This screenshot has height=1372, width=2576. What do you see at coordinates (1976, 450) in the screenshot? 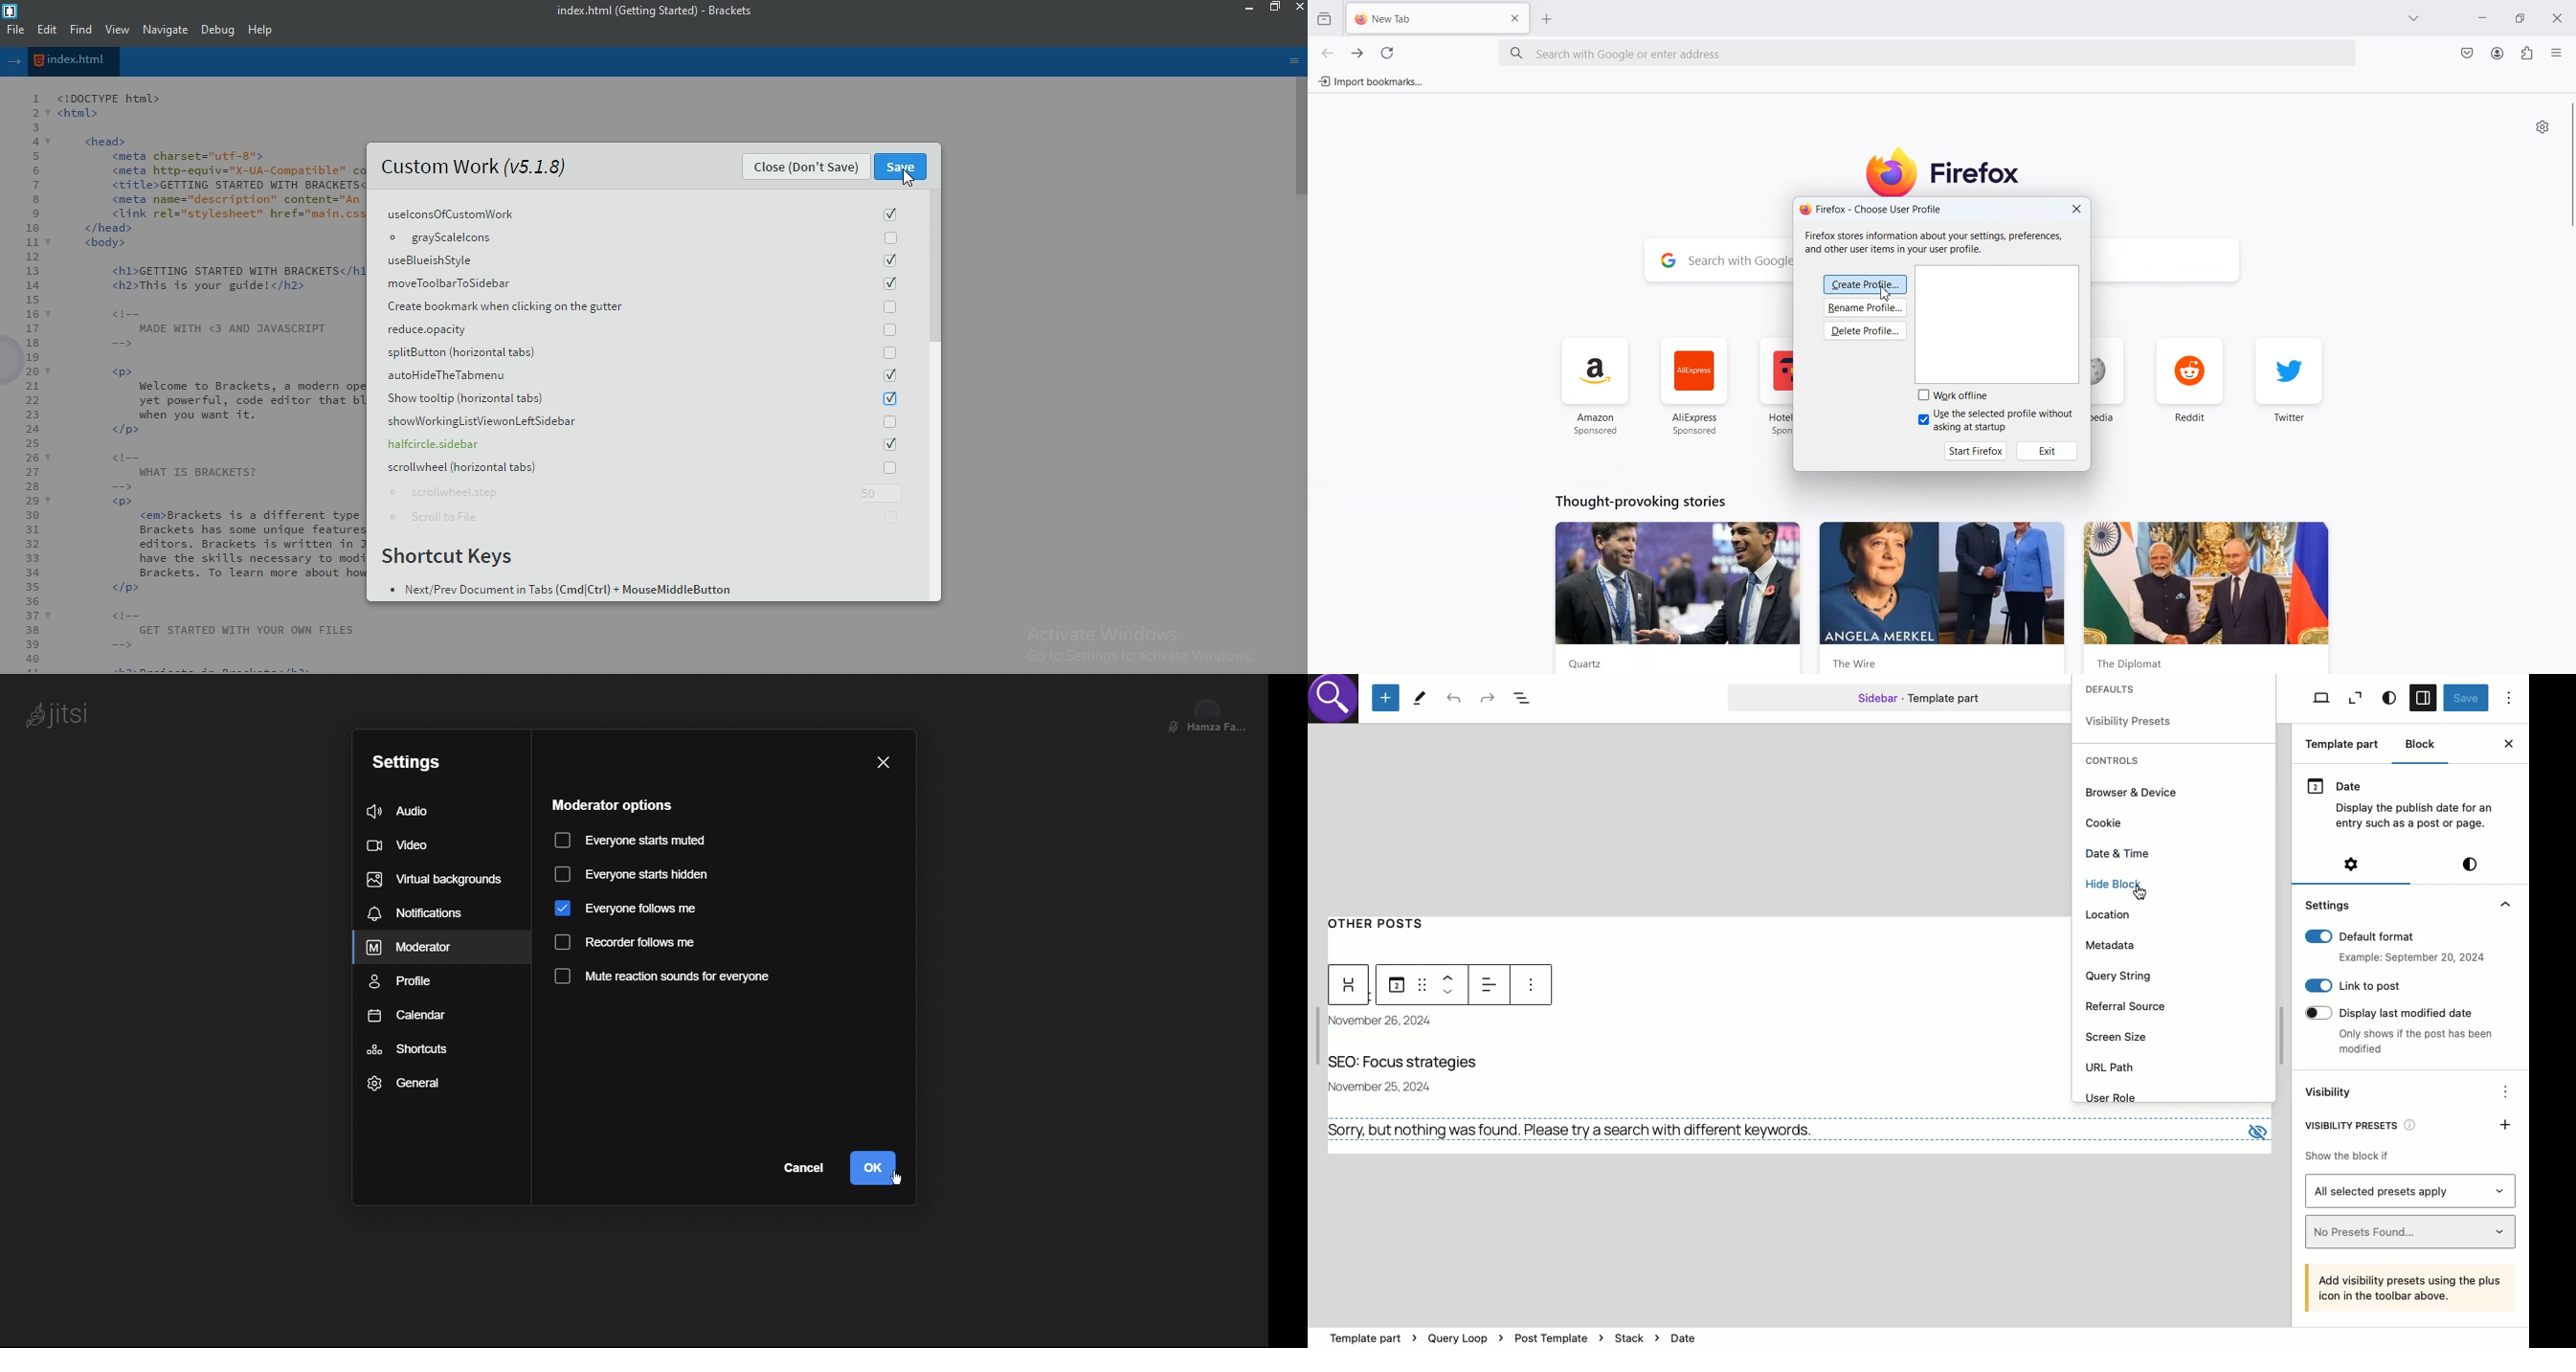
I see `Start Firefox` at bounding box center [1976, 450].